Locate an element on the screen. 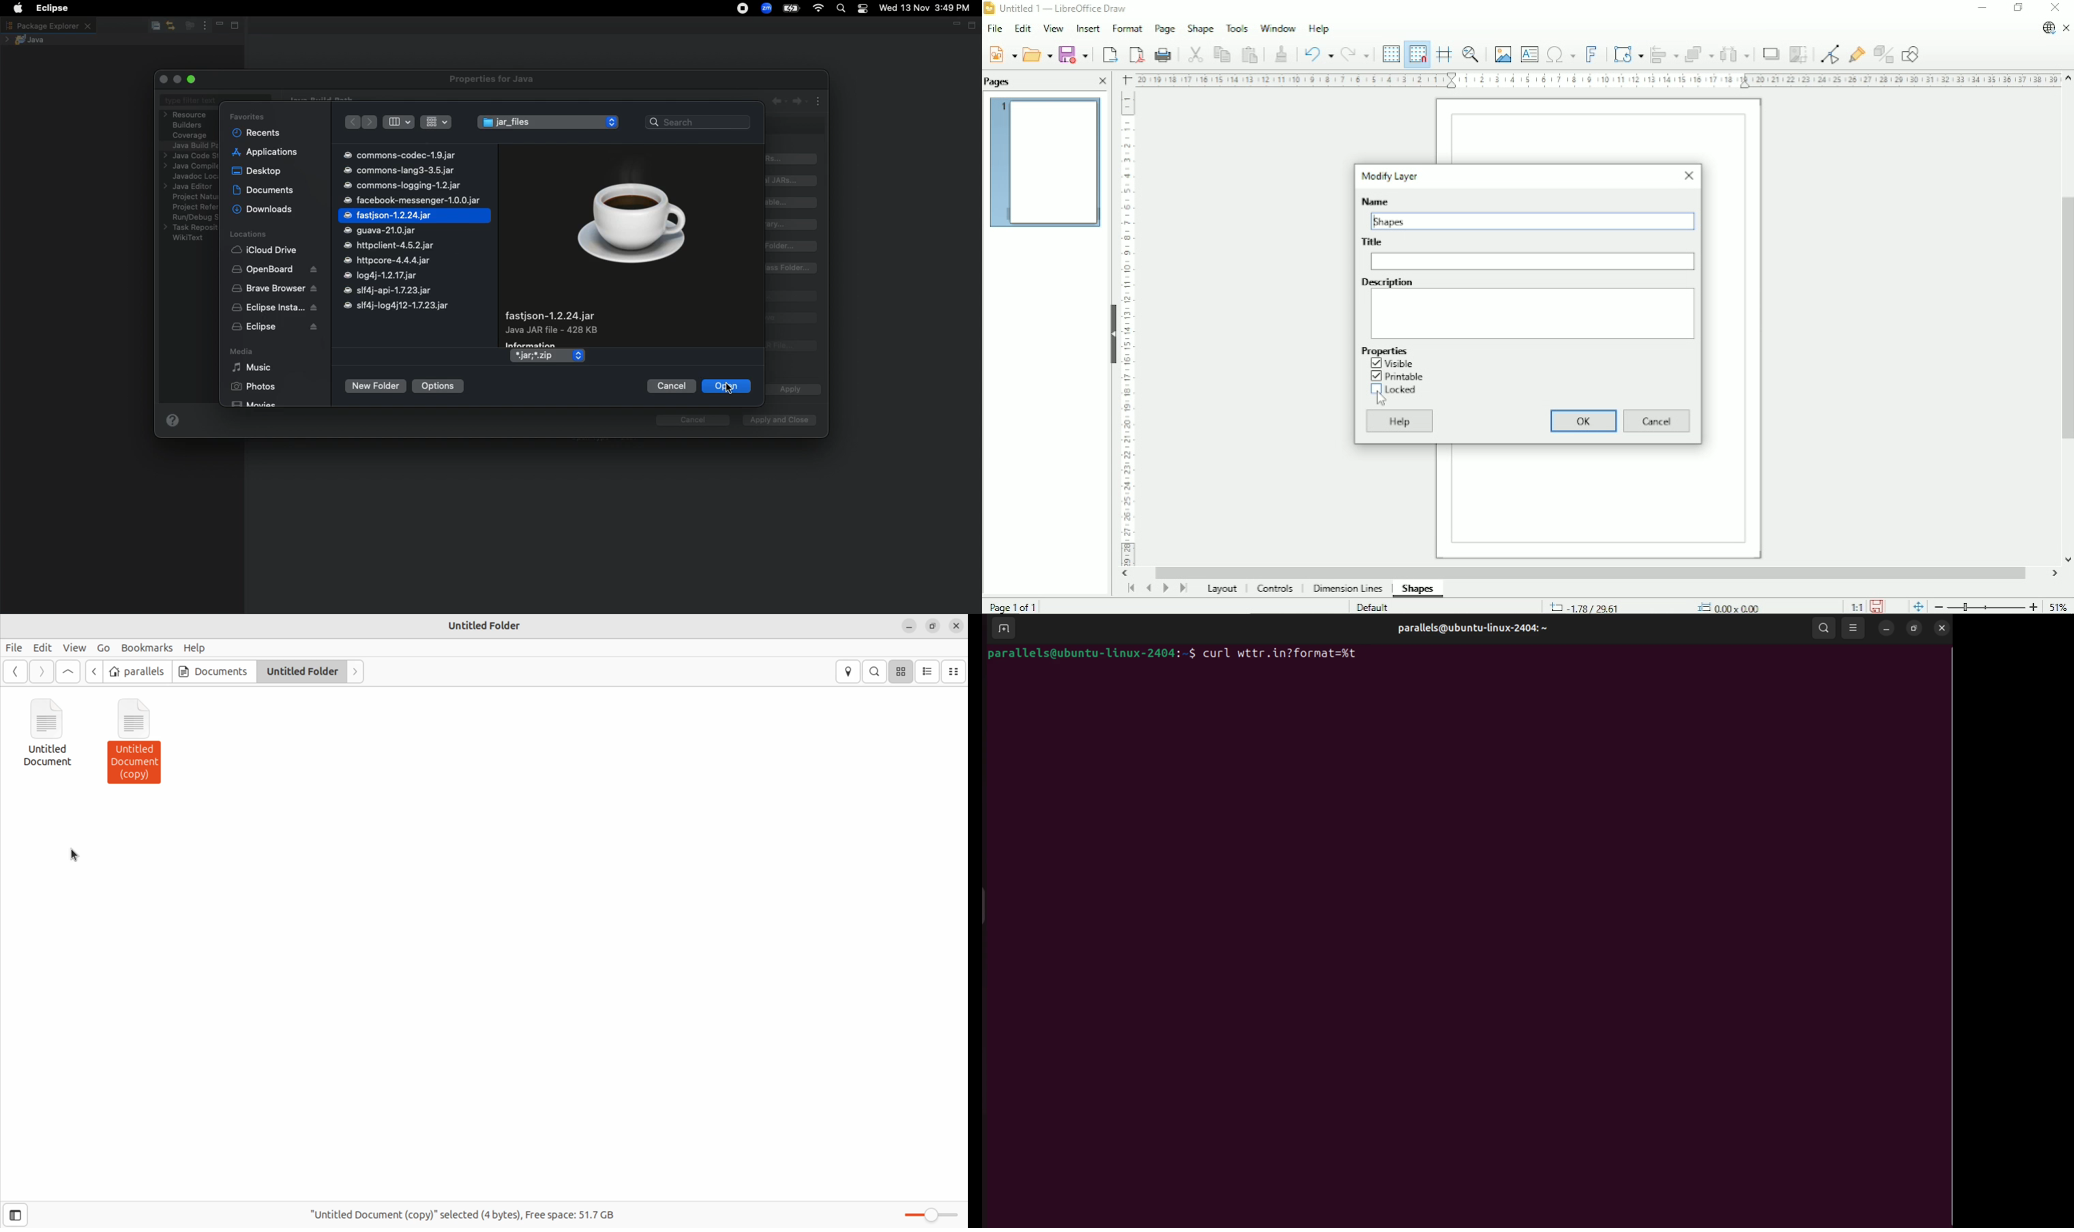 Image resolution: width=2100 pixels, height=1232 pixels. Helplines while moving is located at coordinates (1443, 53).